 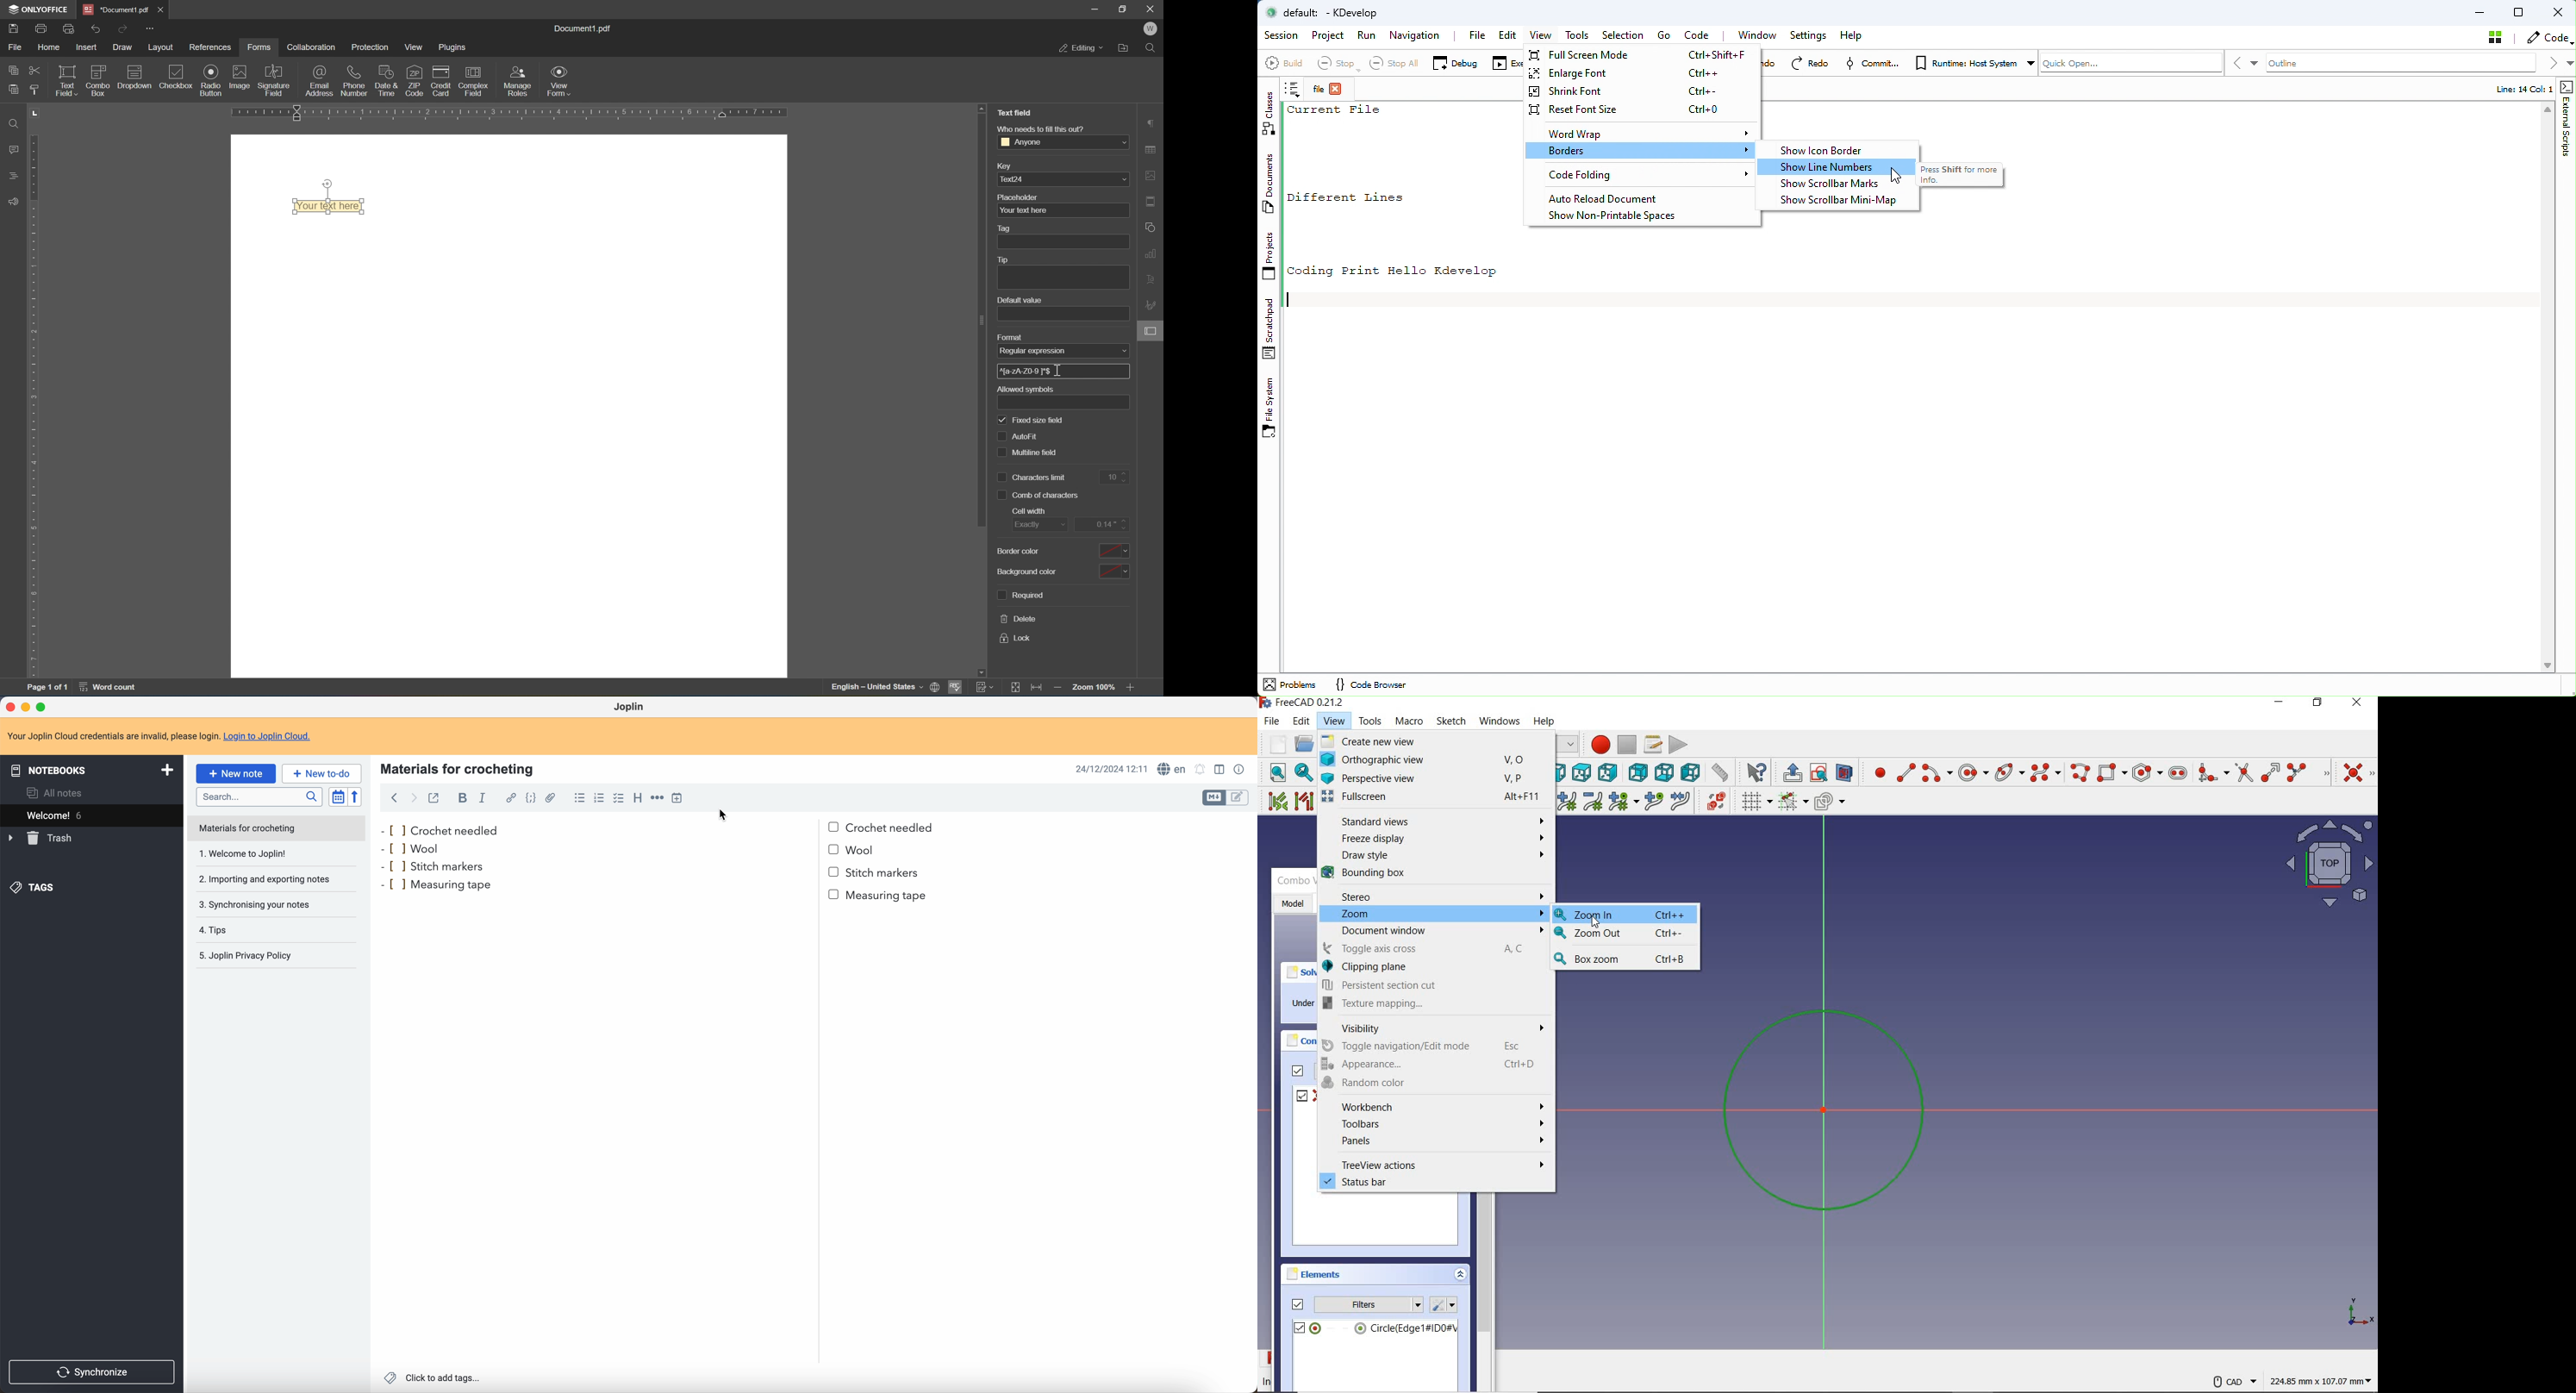 What do you see at coordinates (459, 768) in the screenshot?
I see `materials for crocheting` at bounding box center [459, 768].